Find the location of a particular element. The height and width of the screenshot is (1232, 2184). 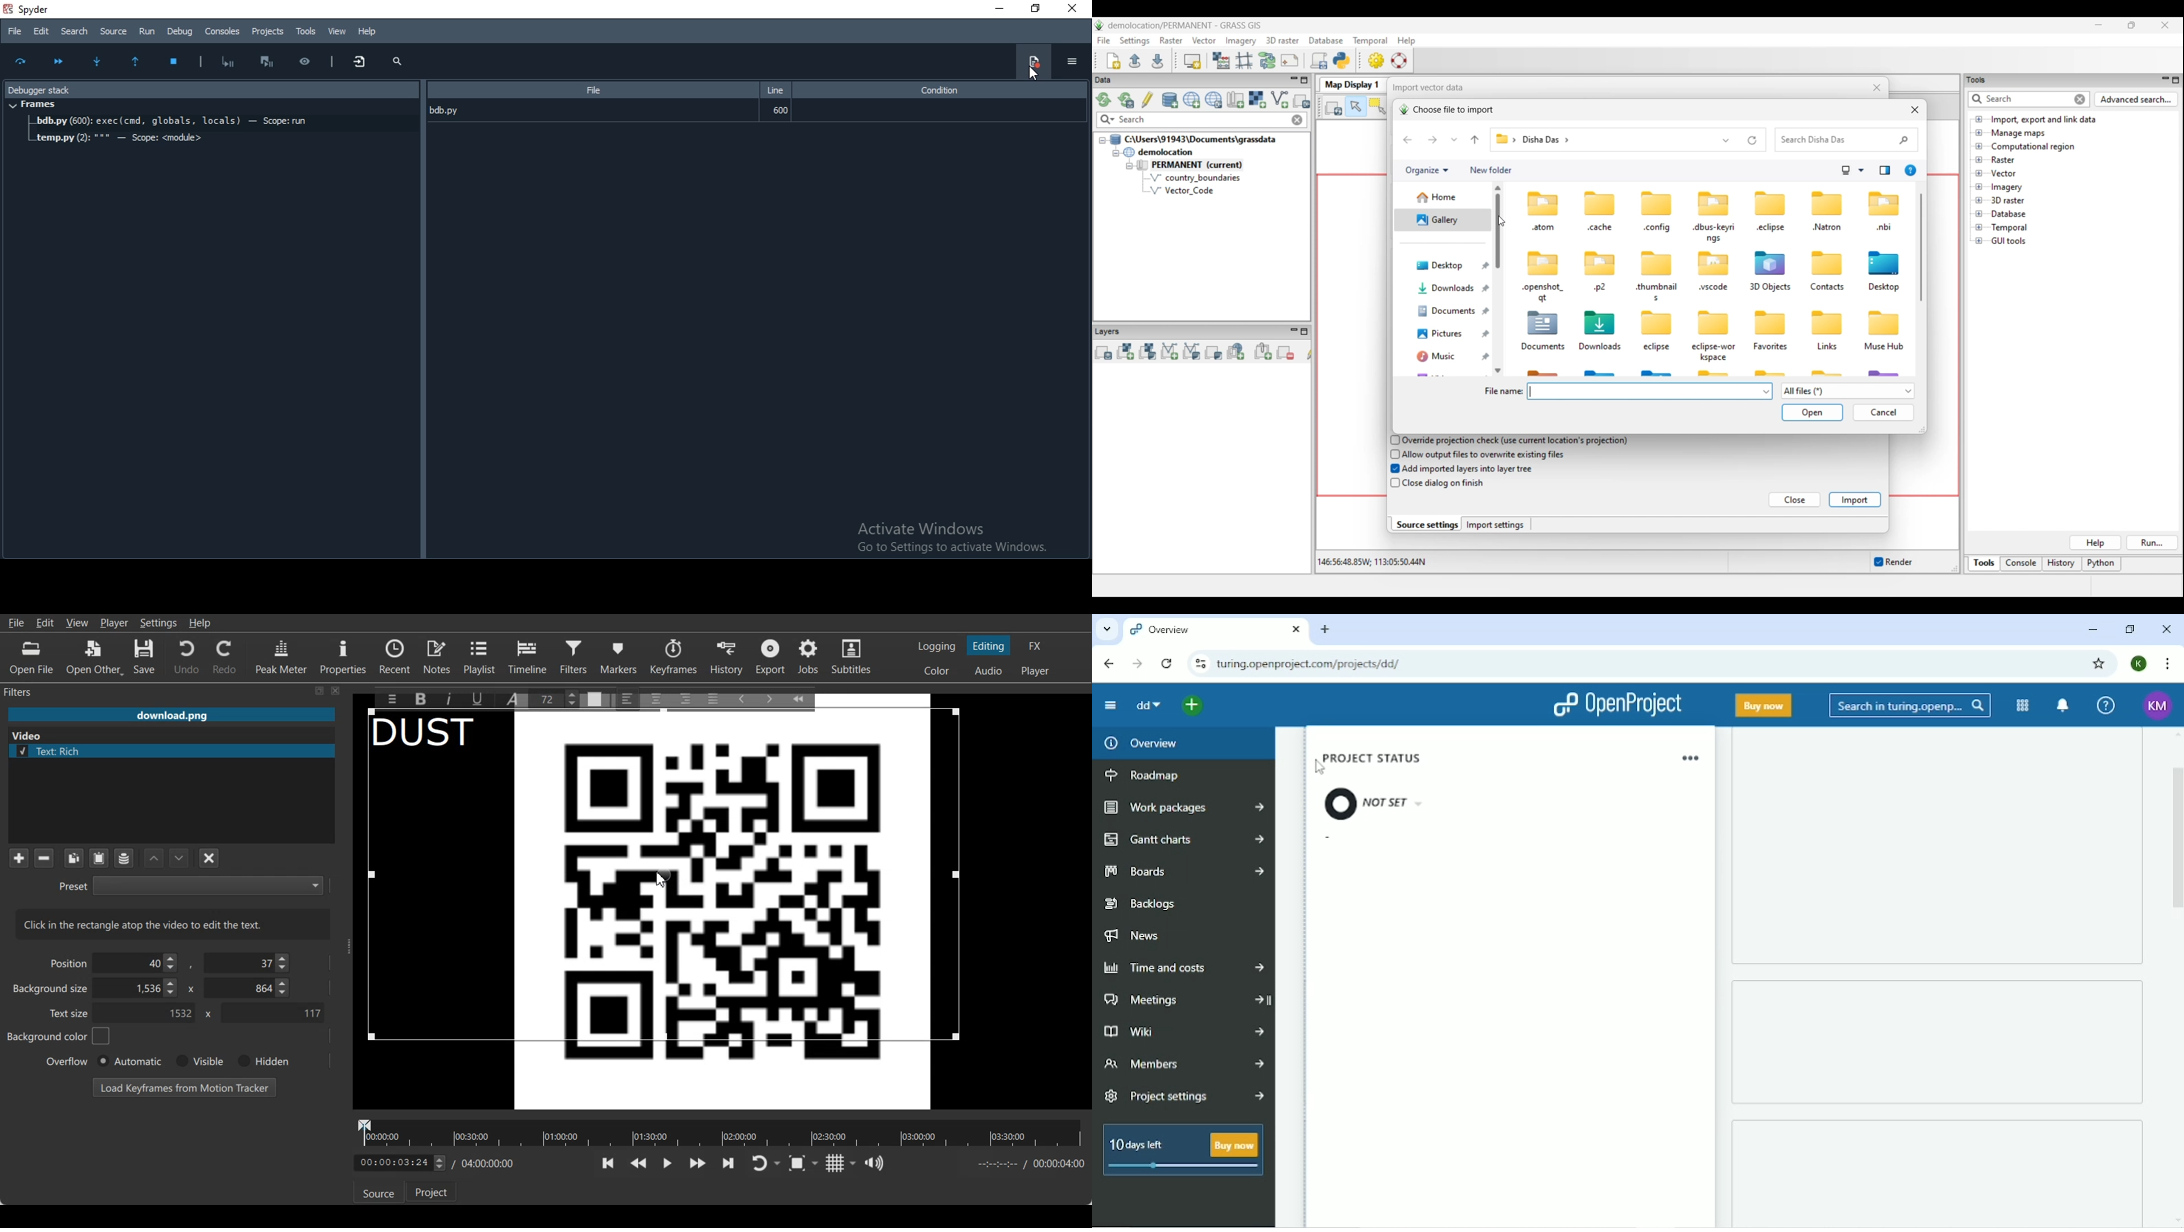

Current tab is located at coordinates (1215, 629).